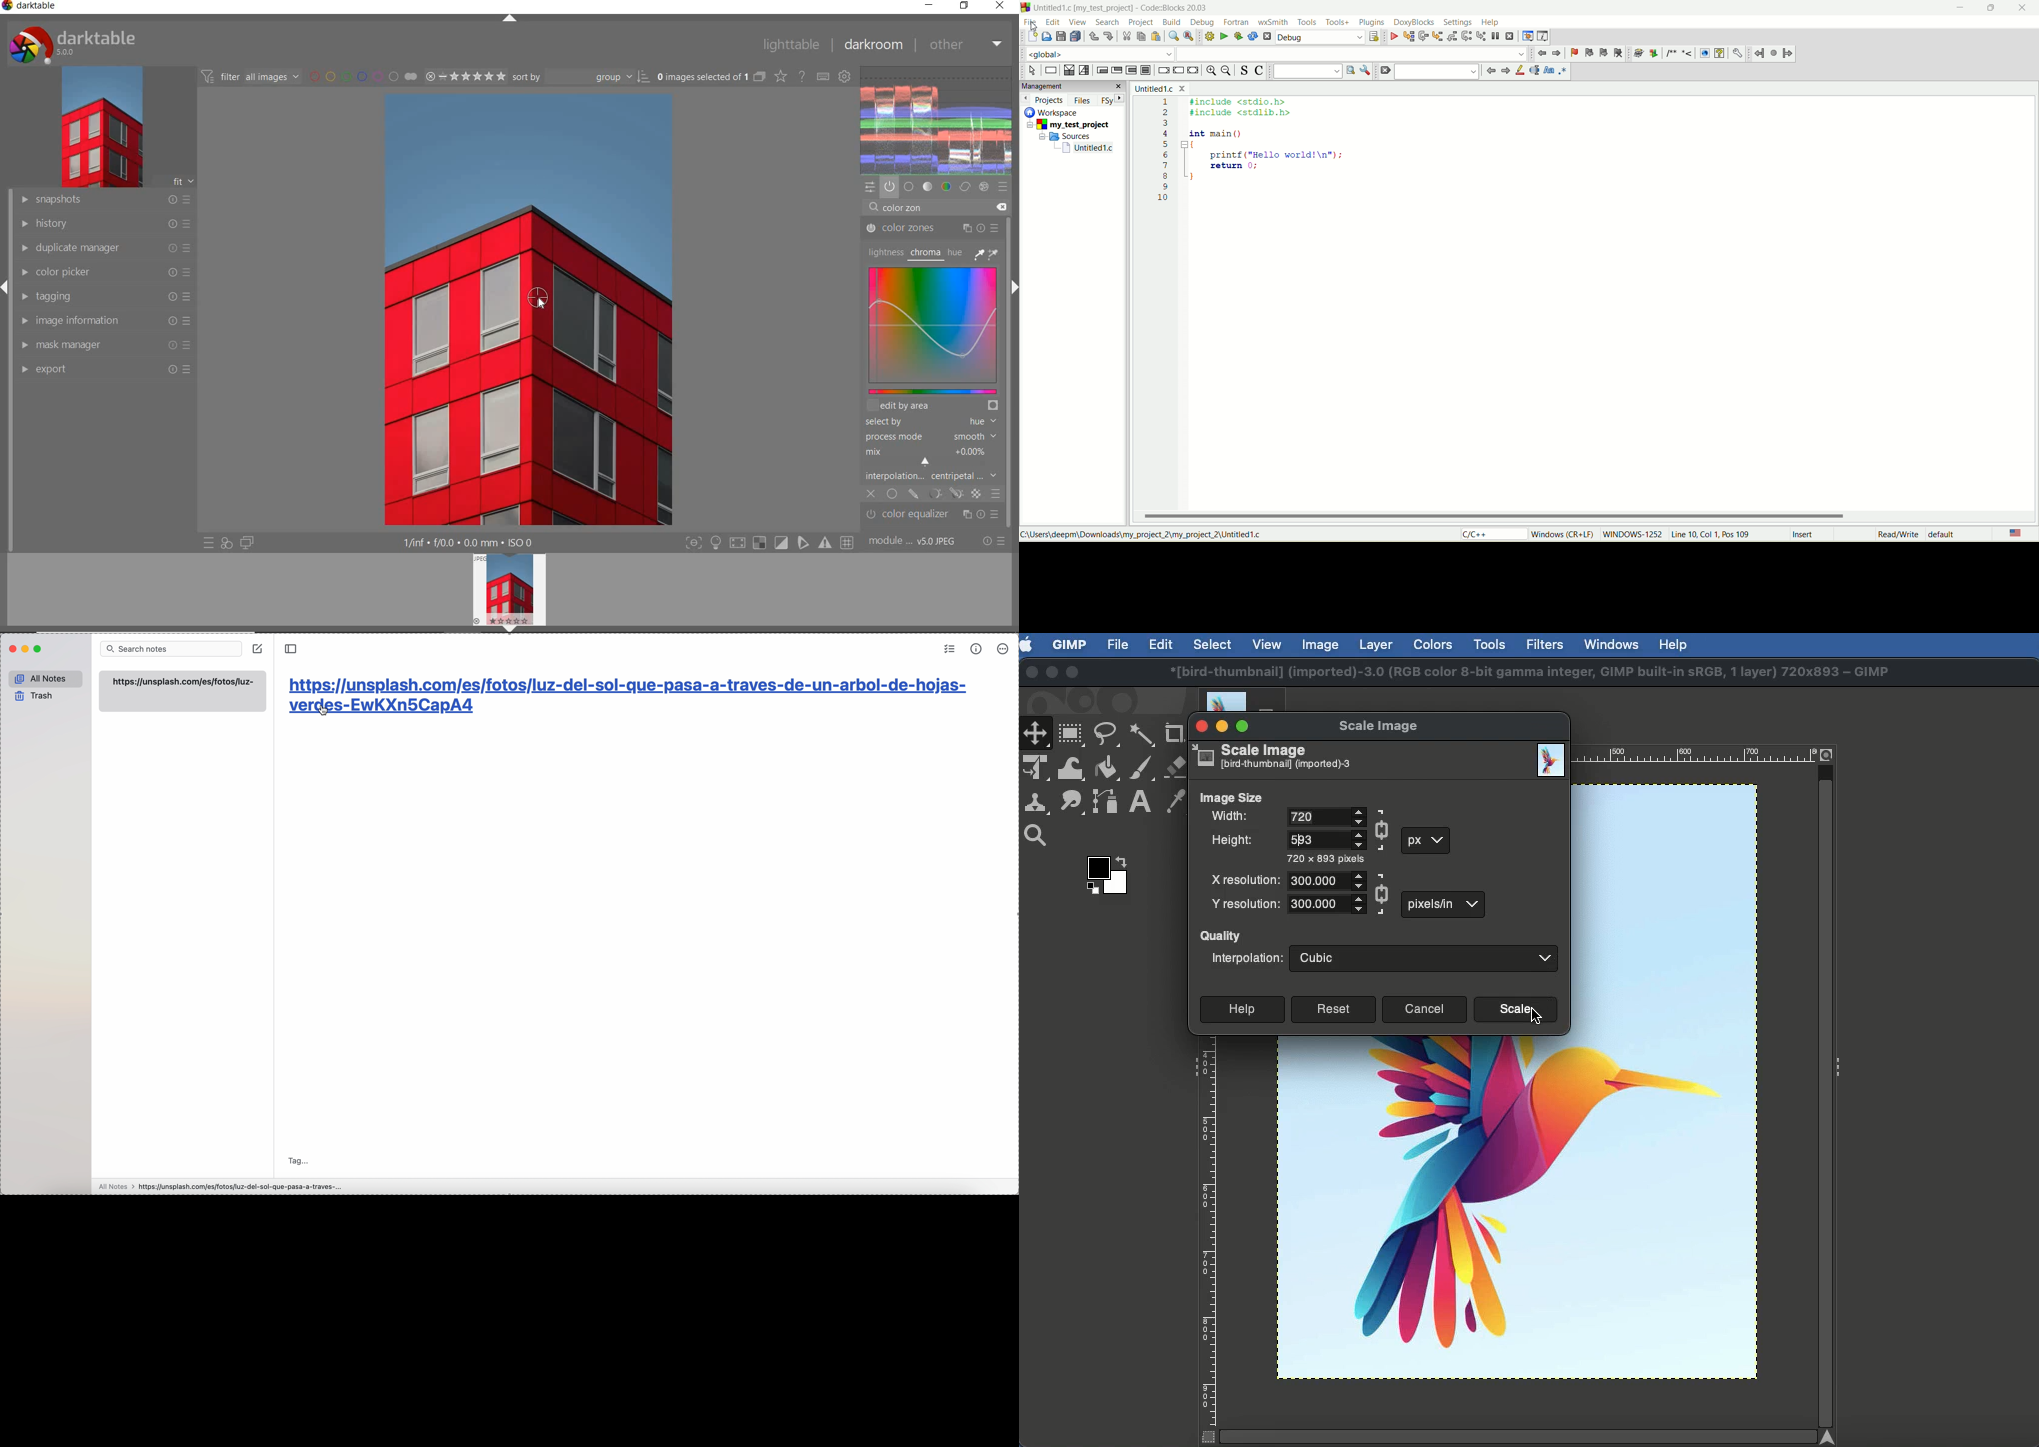 Image resolution: width=2044 pixels, height=1456 pixels. What do you see at coordinates (290, 649) in the screenshot?
I see `toggle sidebar` at bounding box center [290, 649].